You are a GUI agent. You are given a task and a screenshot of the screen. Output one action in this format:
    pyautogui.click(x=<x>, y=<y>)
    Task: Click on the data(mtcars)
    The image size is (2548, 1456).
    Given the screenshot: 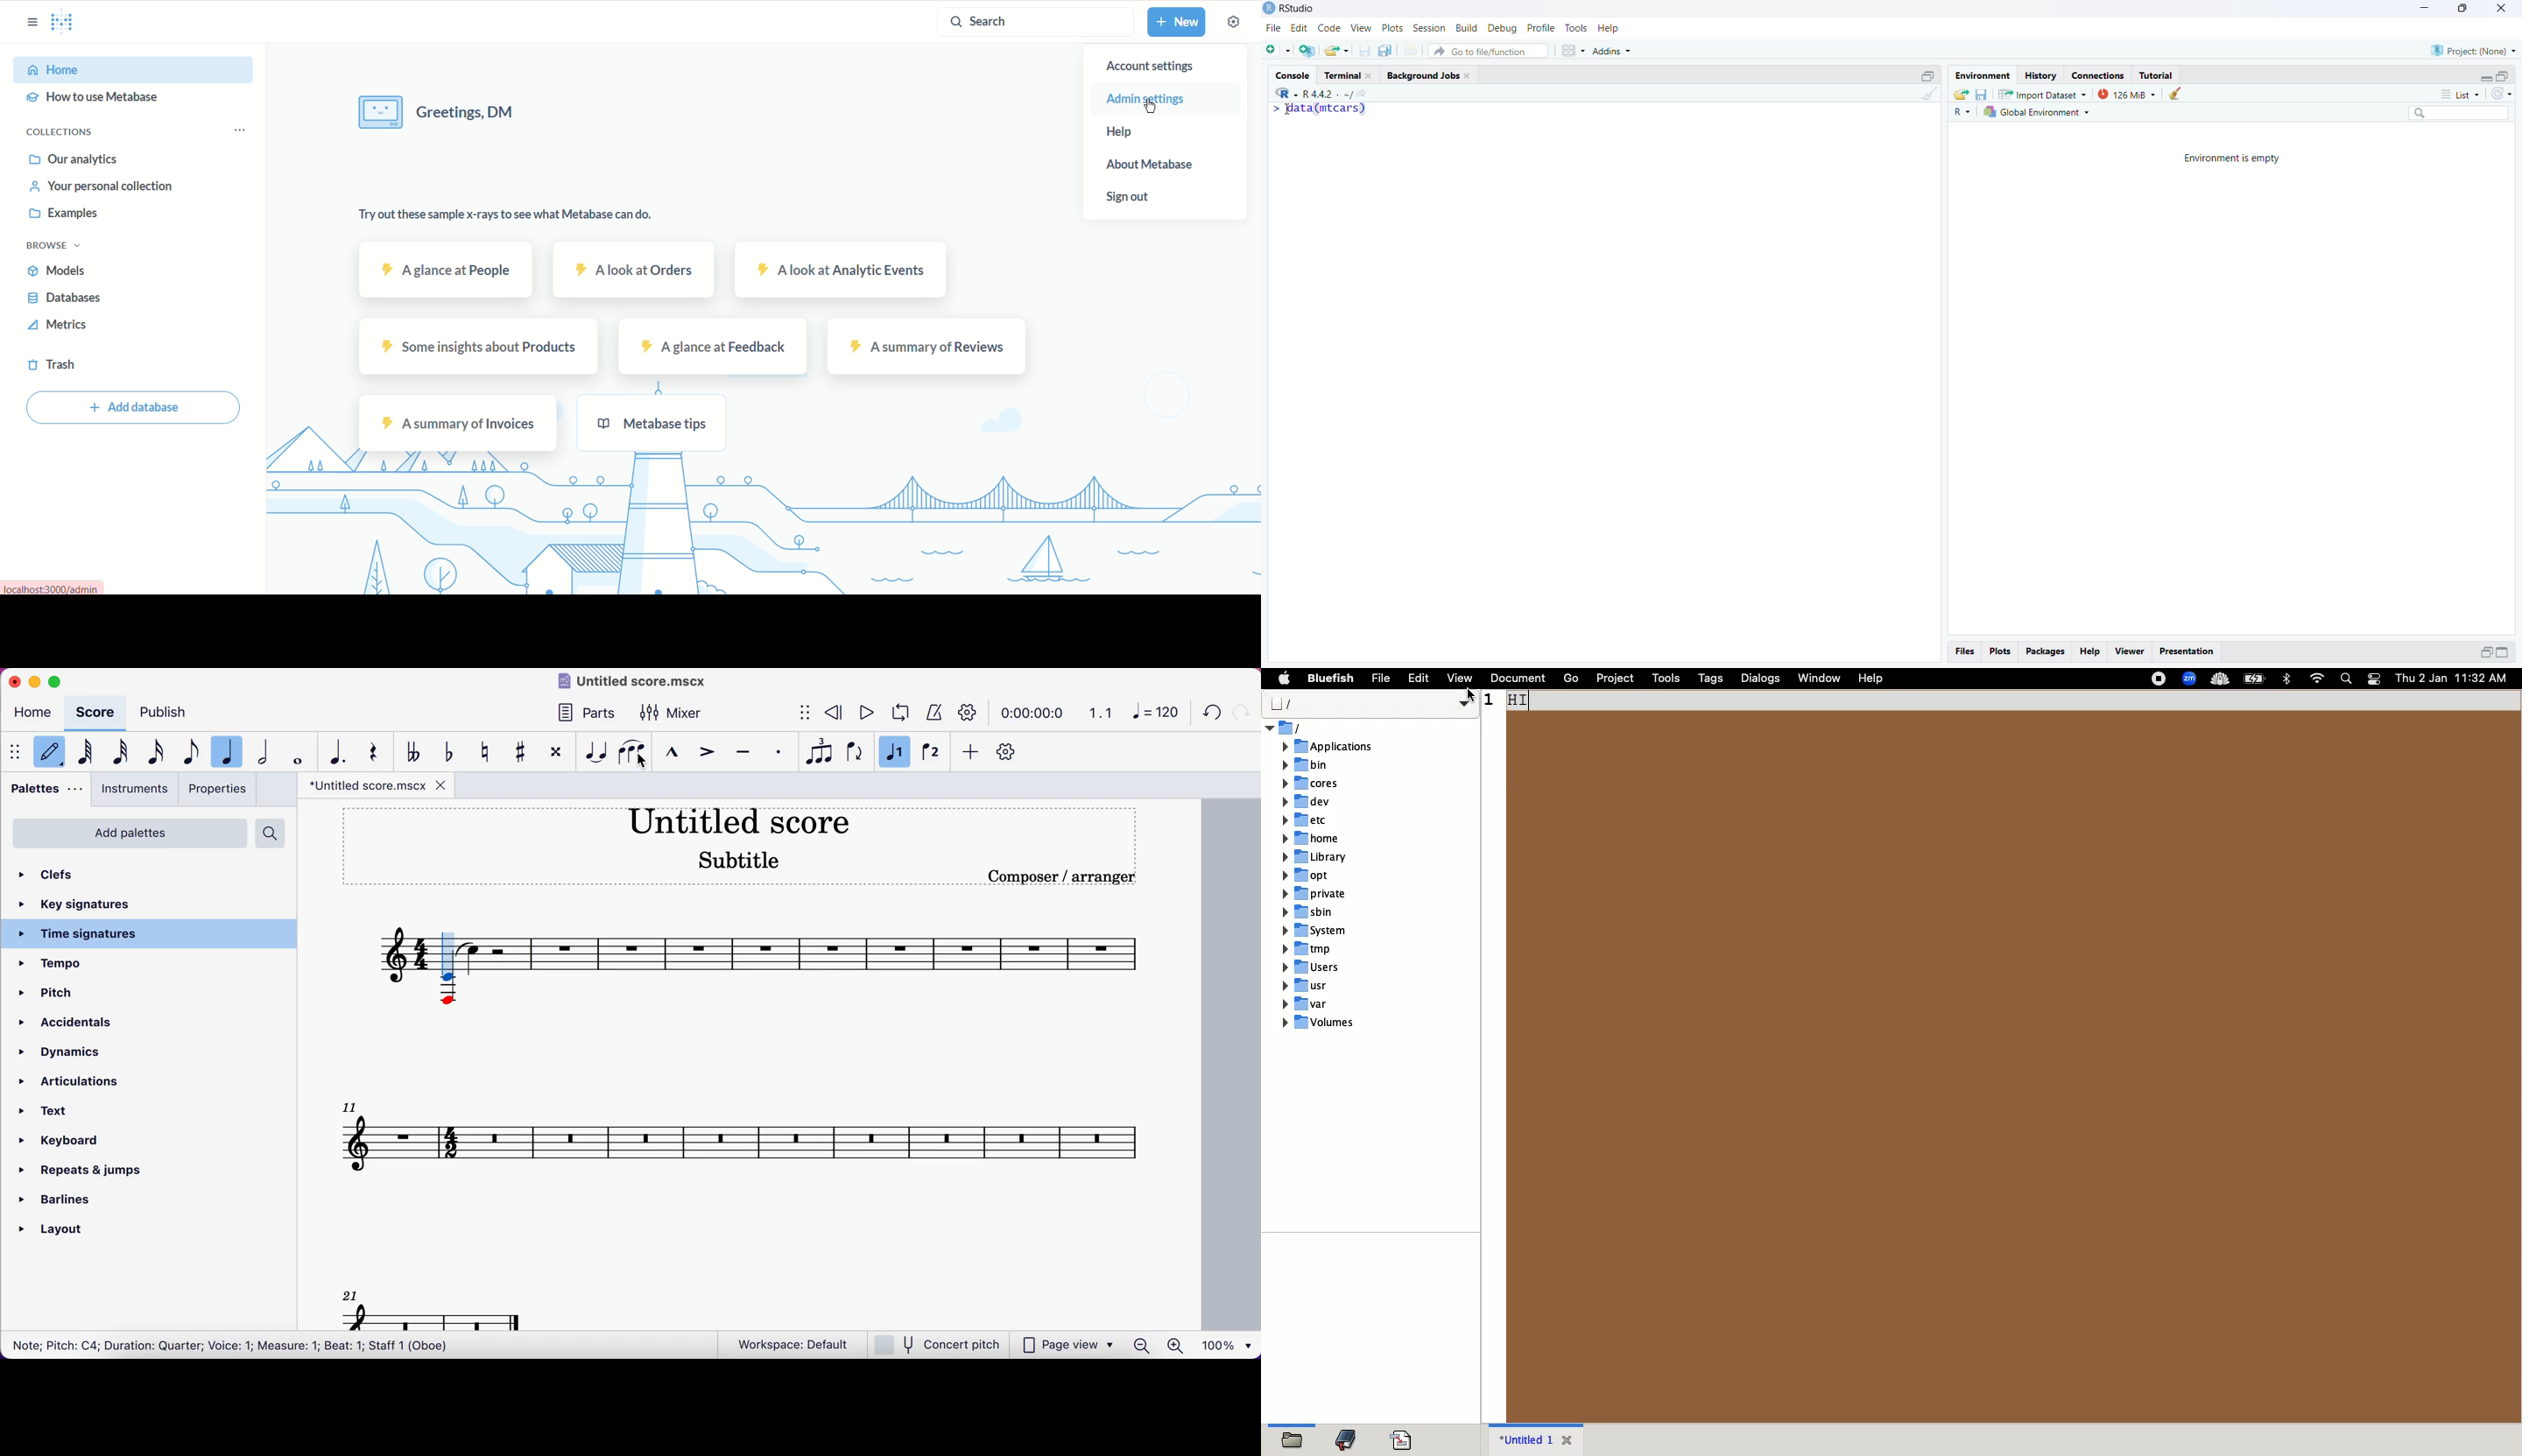 What is the action you would take?
    pyautogui.click(x=1318, y=108)
    